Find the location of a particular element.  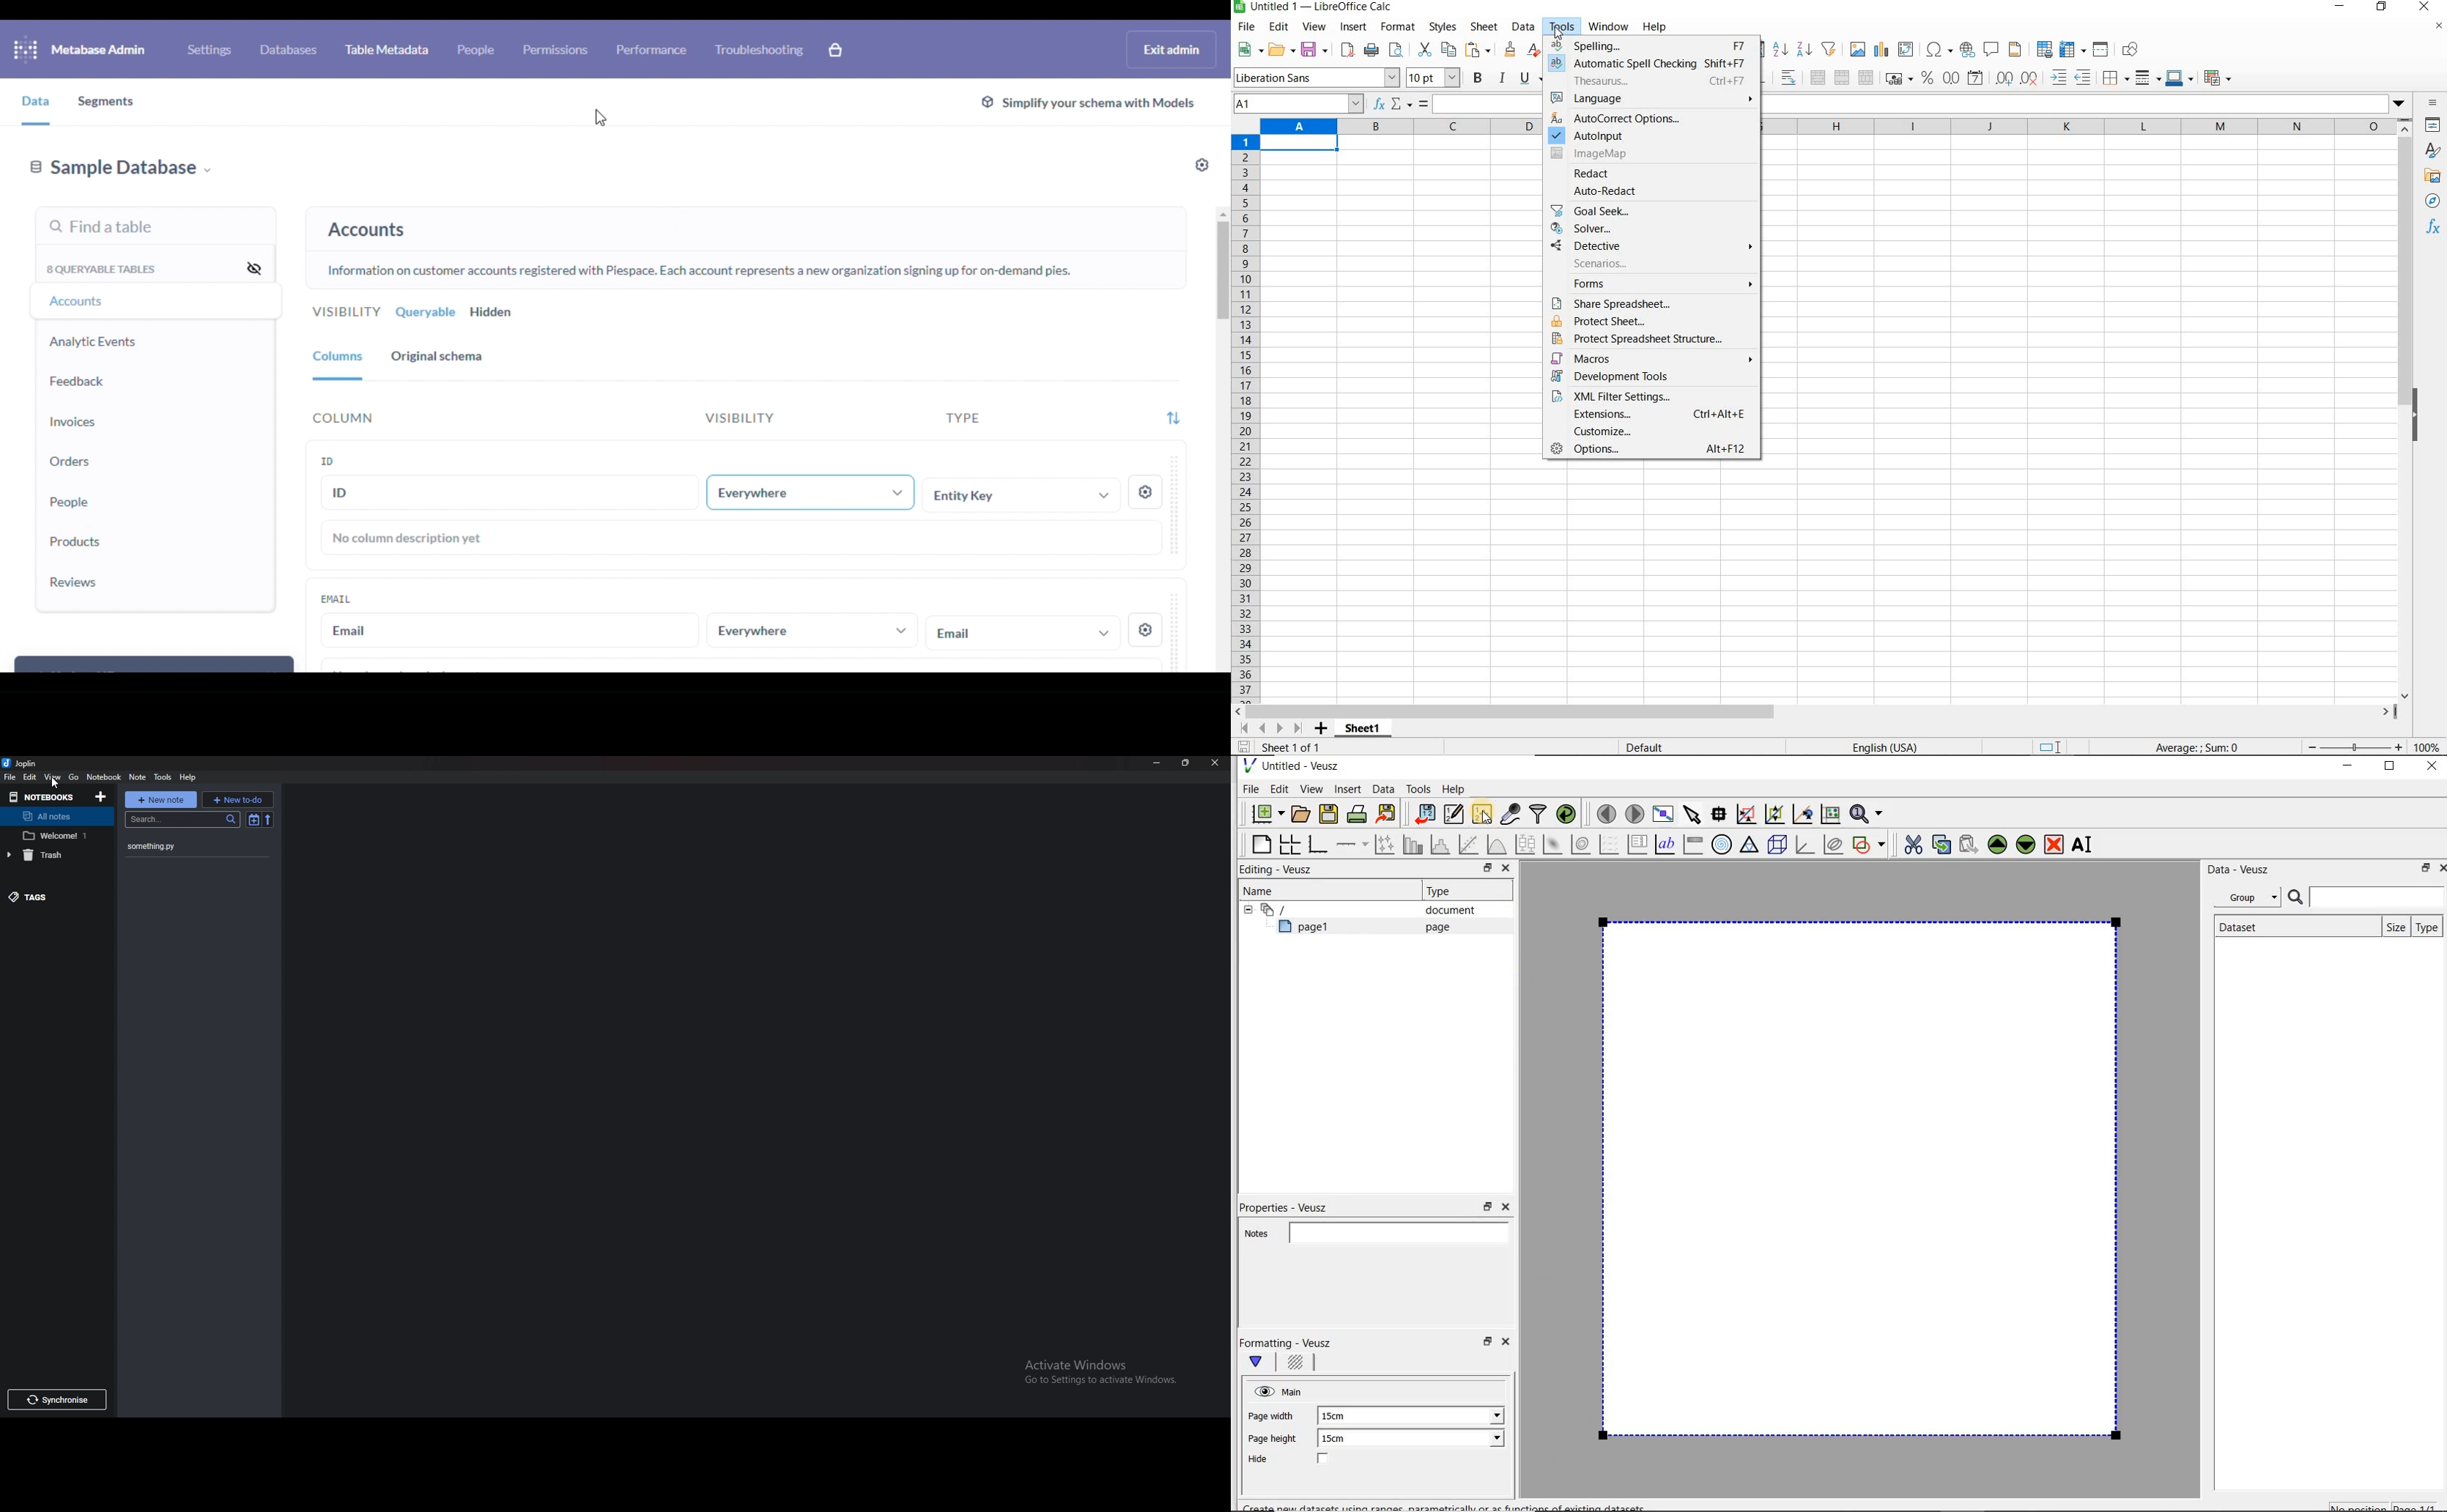

feedback is located at coordinates (78, 381).